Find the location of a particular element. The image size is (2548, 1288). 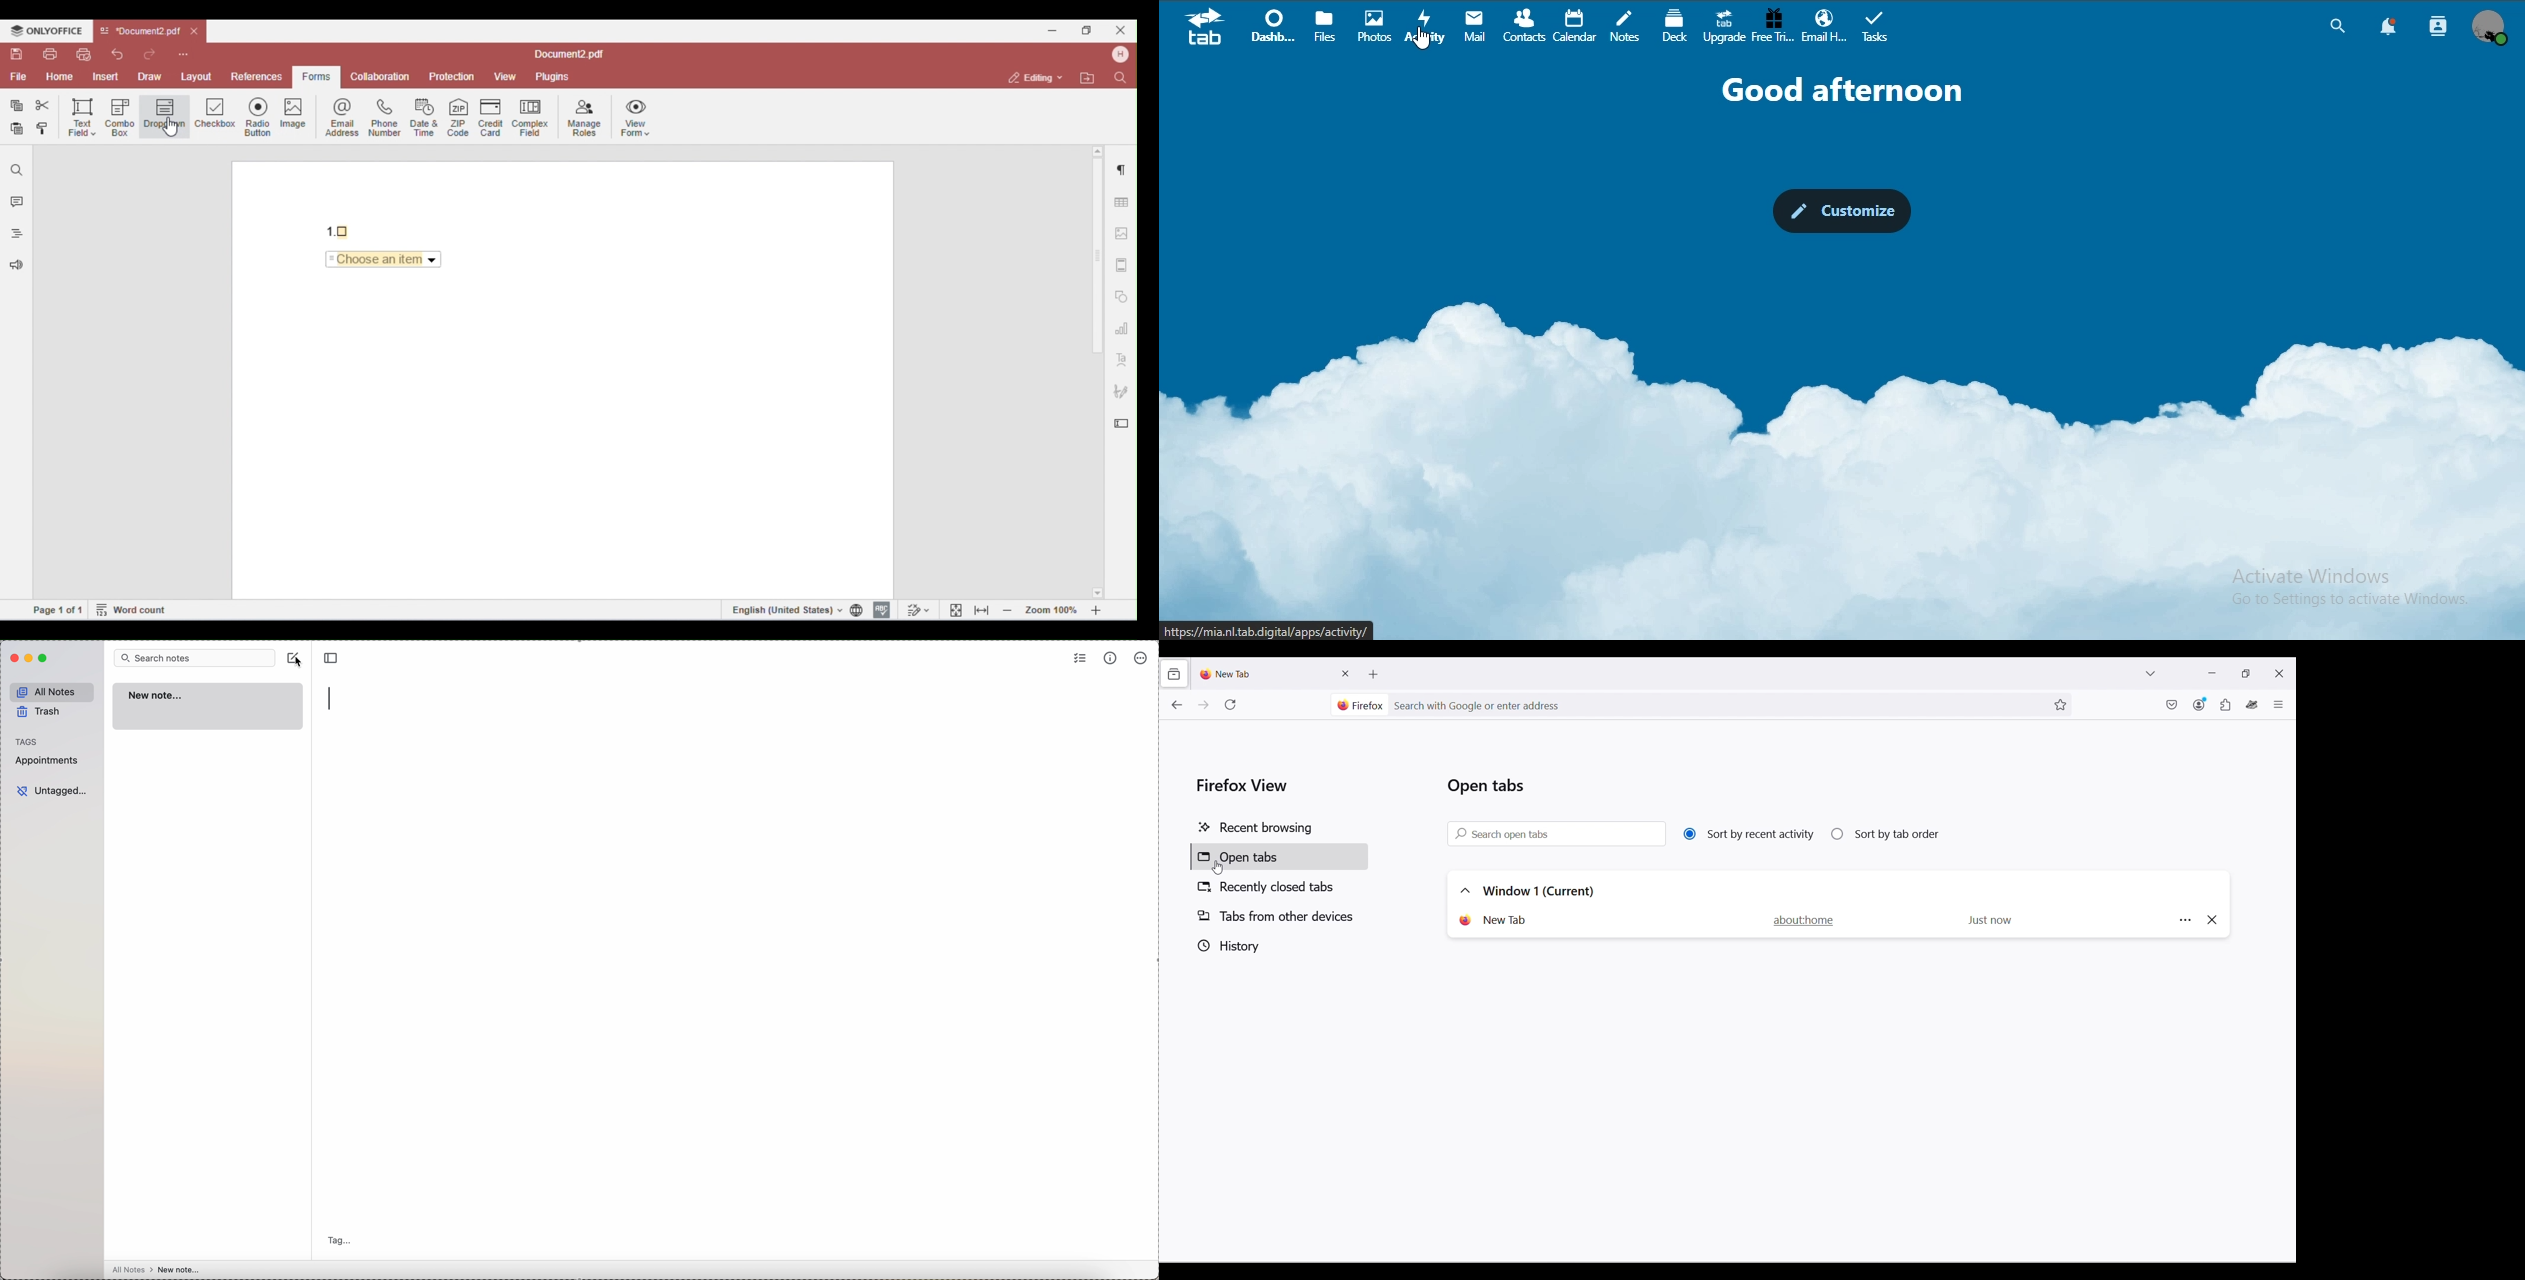

Go forward one page is located at coordinates (1202, 705).